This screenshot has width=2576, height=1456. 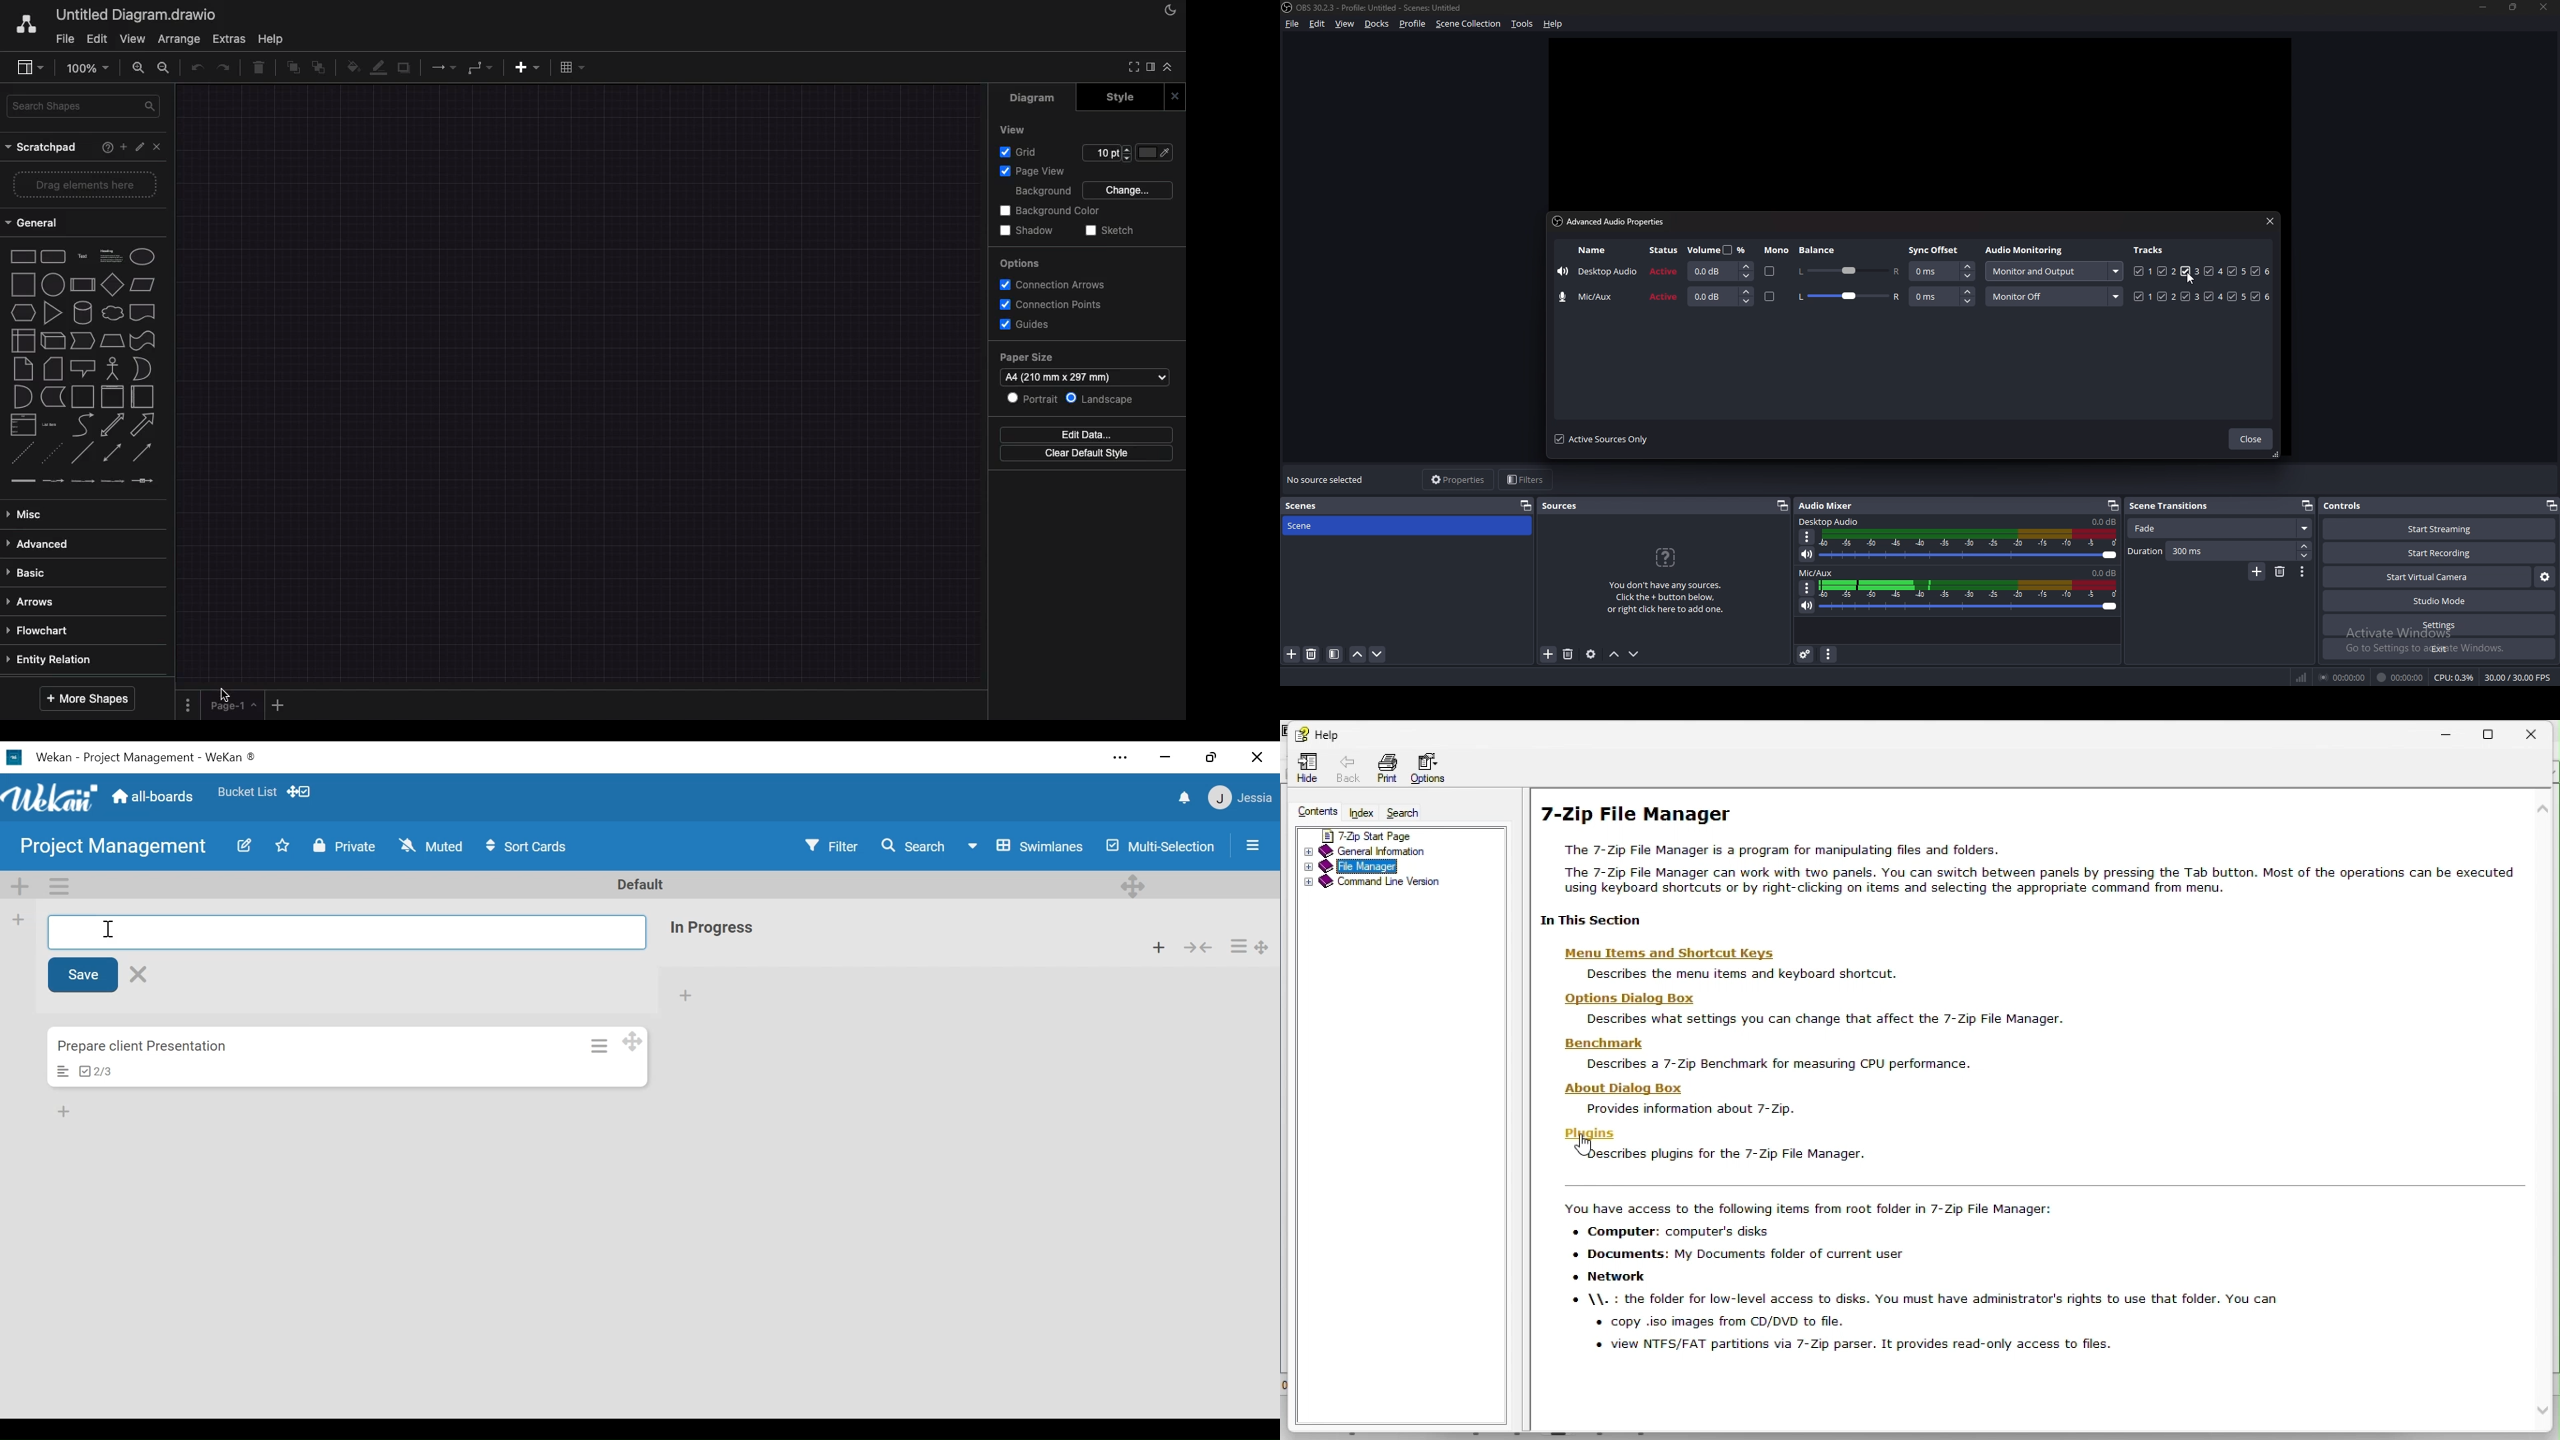 What do you see at coordinates (1521, 25) in the screenshot?
I see `tools` at bounding box center [1521, 25].